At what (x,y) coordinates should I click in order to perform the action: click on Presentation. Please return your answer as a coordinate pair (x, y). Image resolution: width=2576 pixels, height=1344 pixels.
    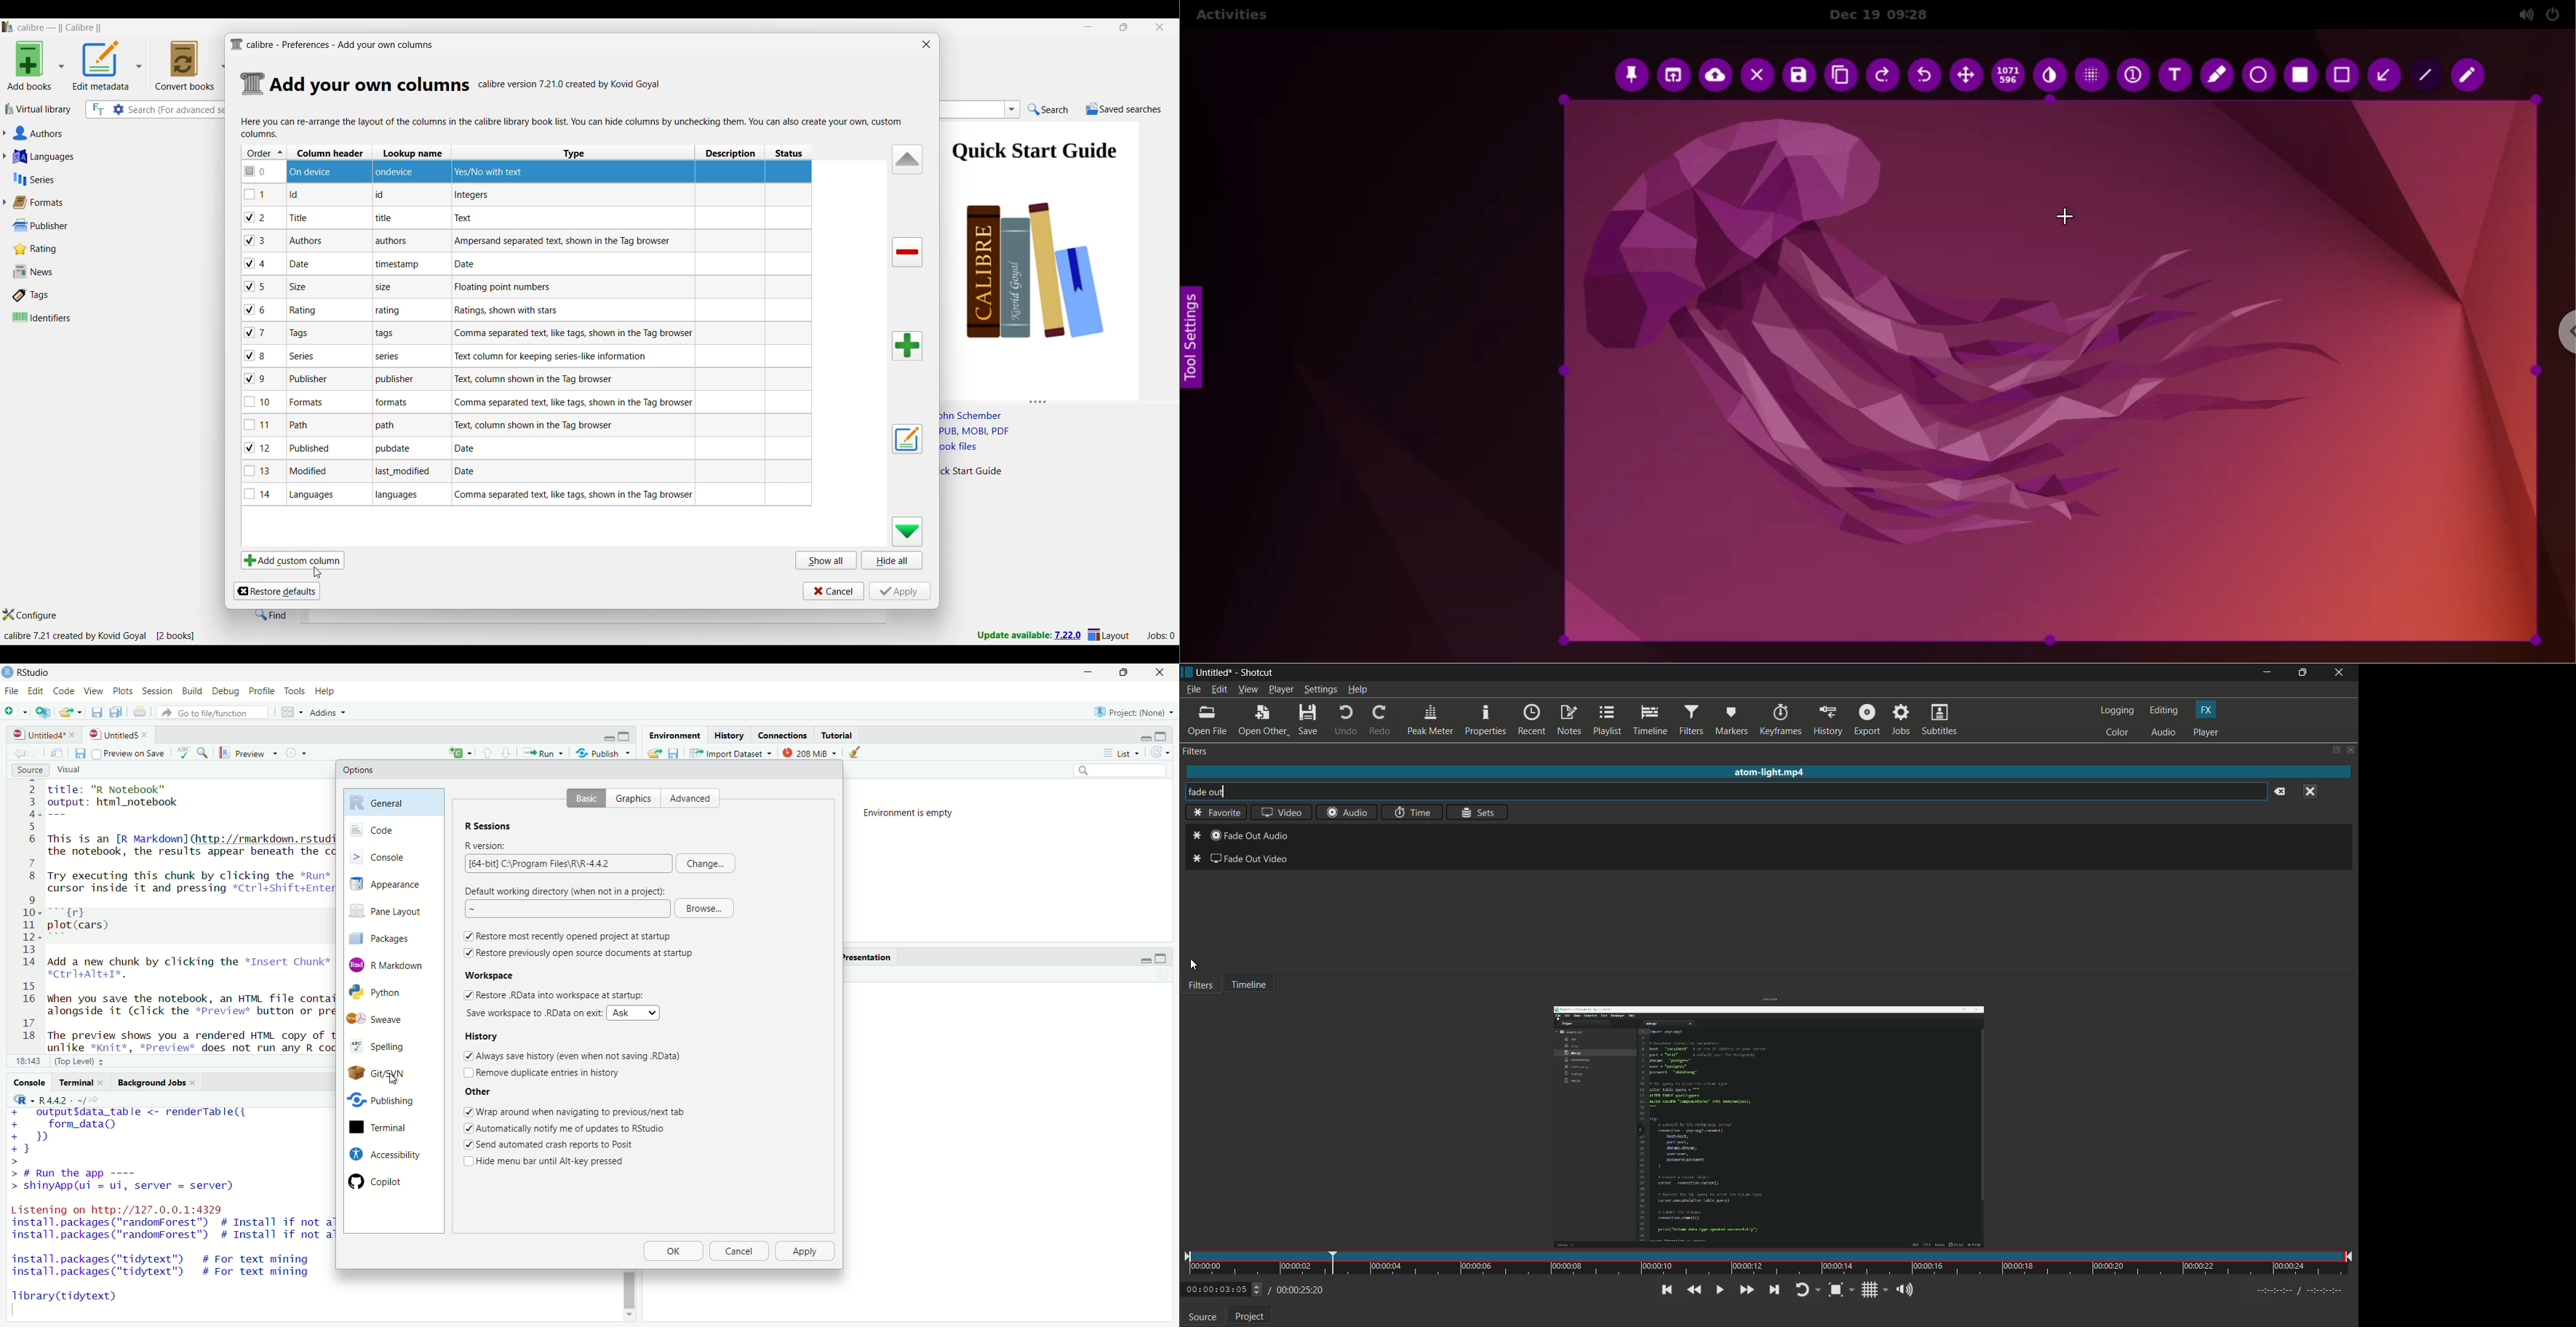
    Looking at the image, I should click on (866, 957).